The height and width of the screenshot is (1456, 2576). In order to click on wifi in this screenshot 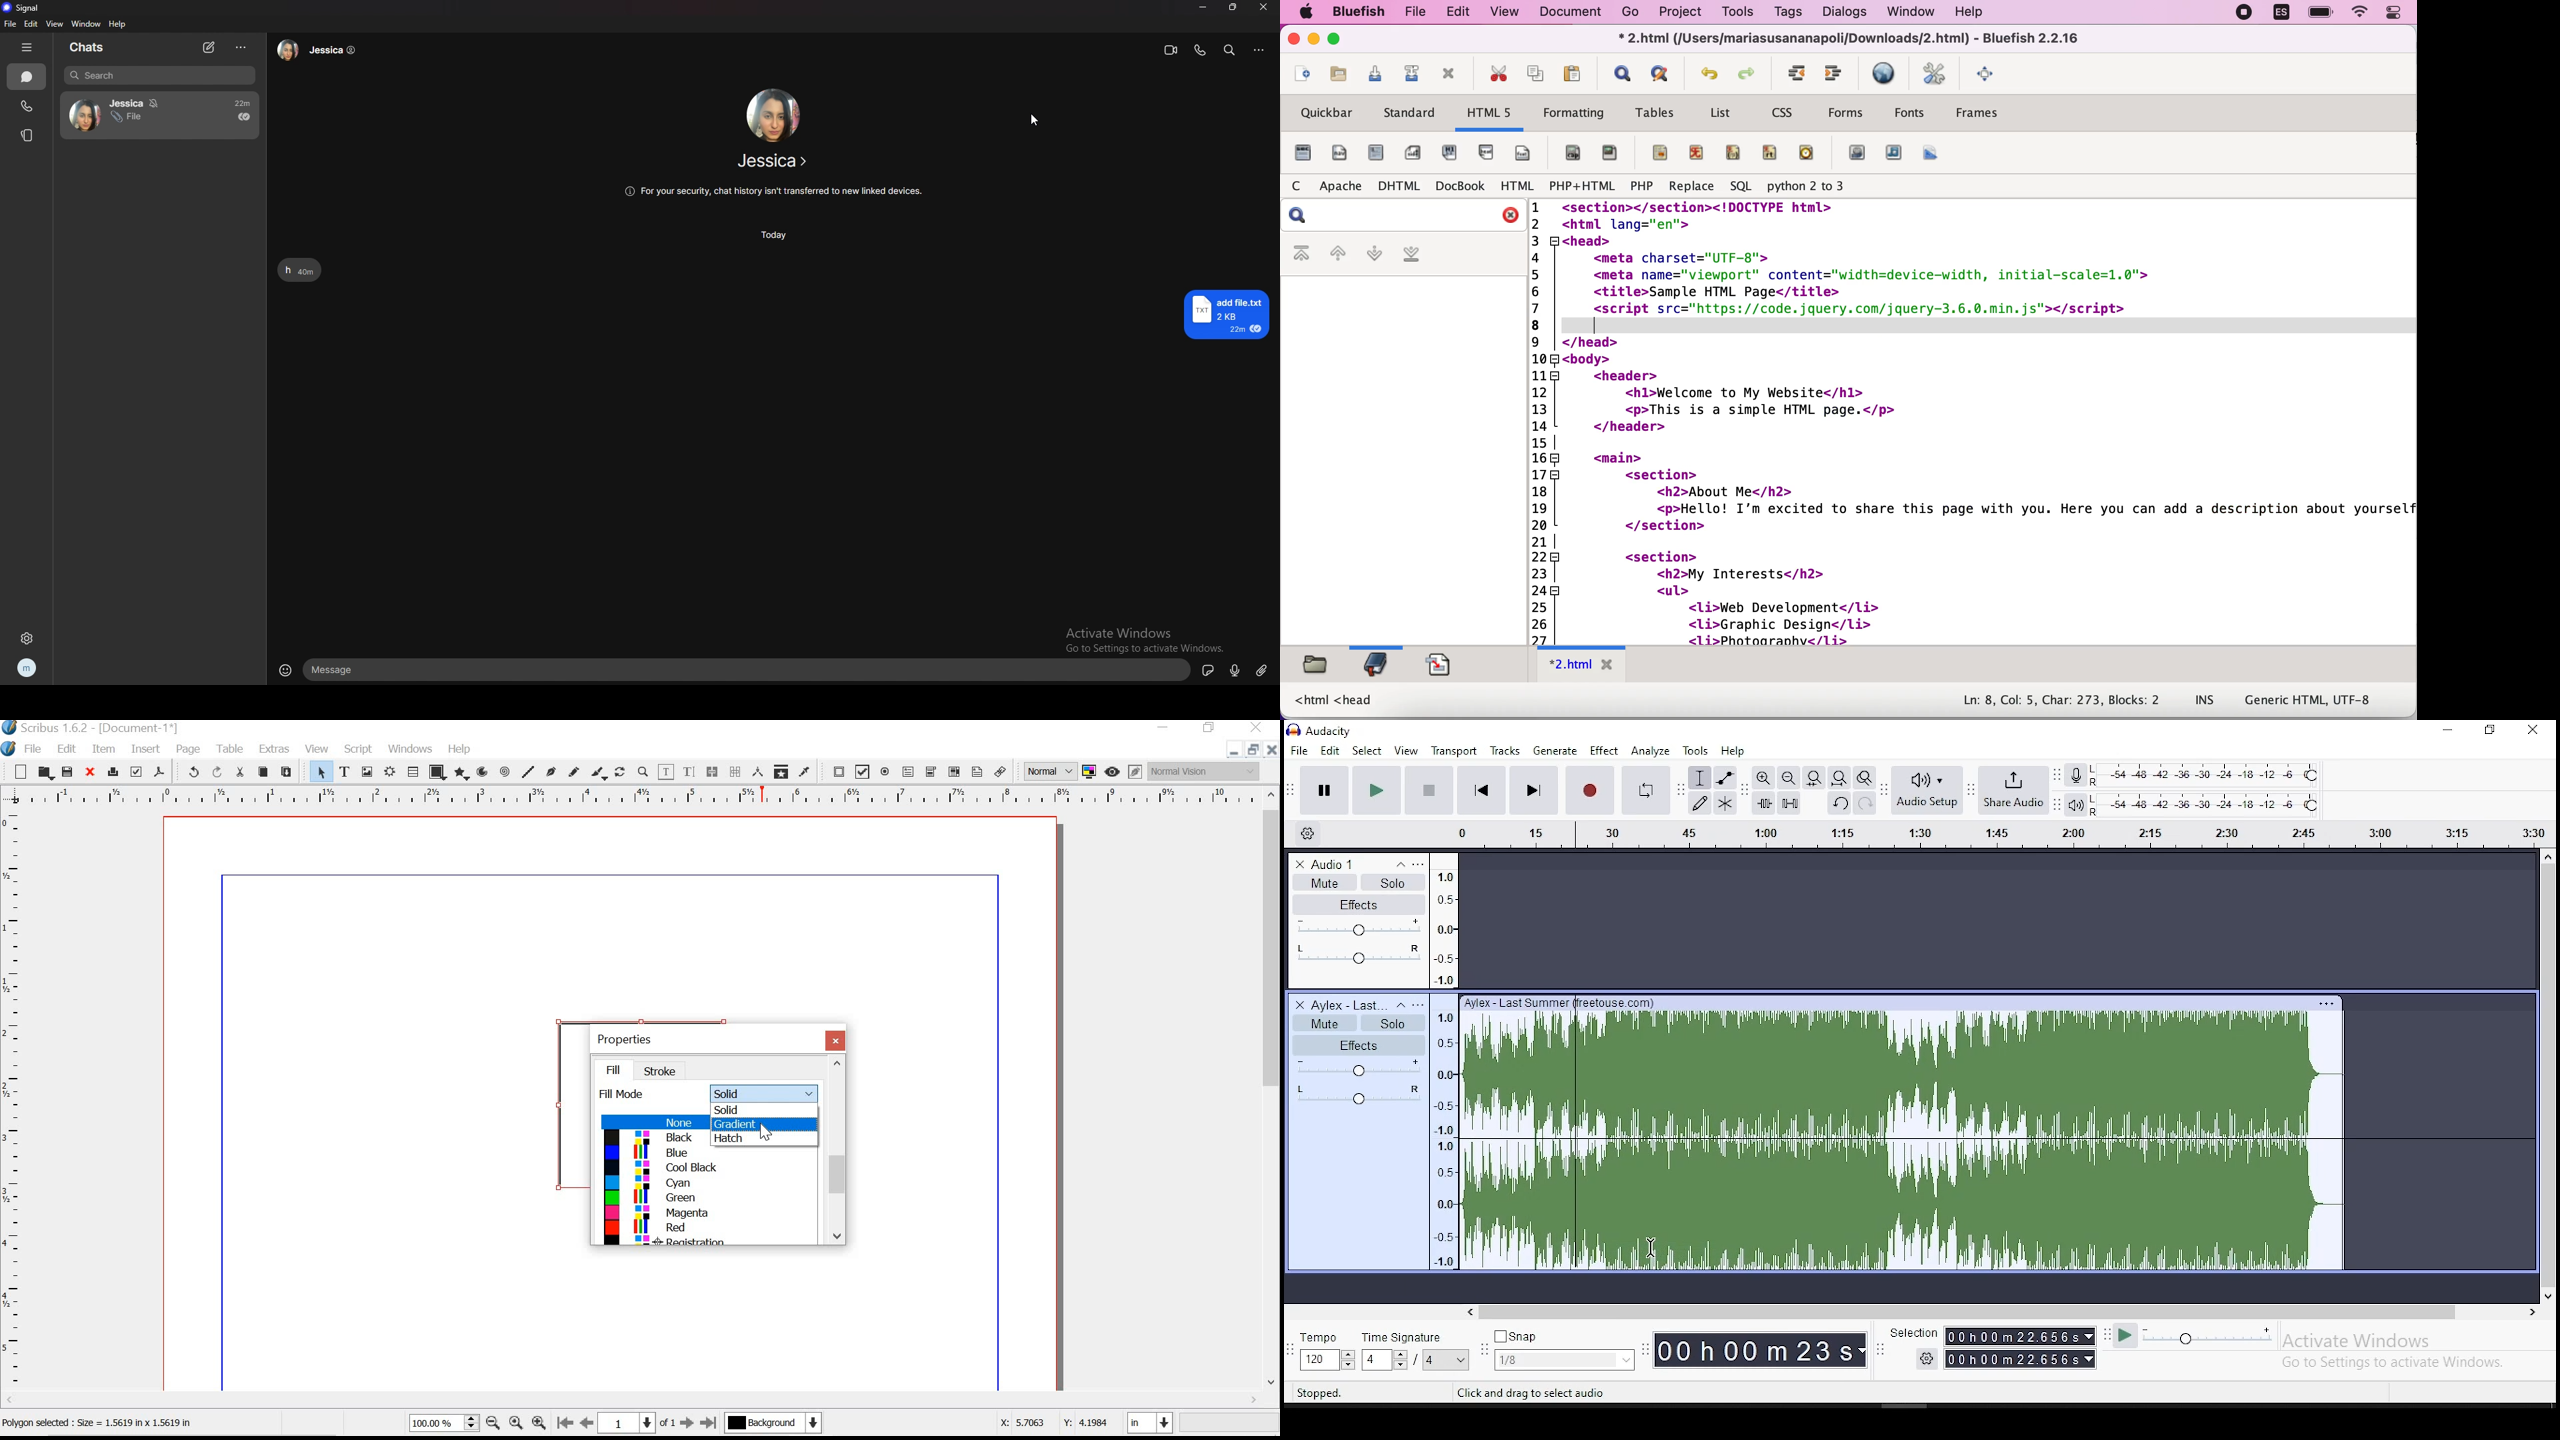, I will do `click(2360, 12)`.